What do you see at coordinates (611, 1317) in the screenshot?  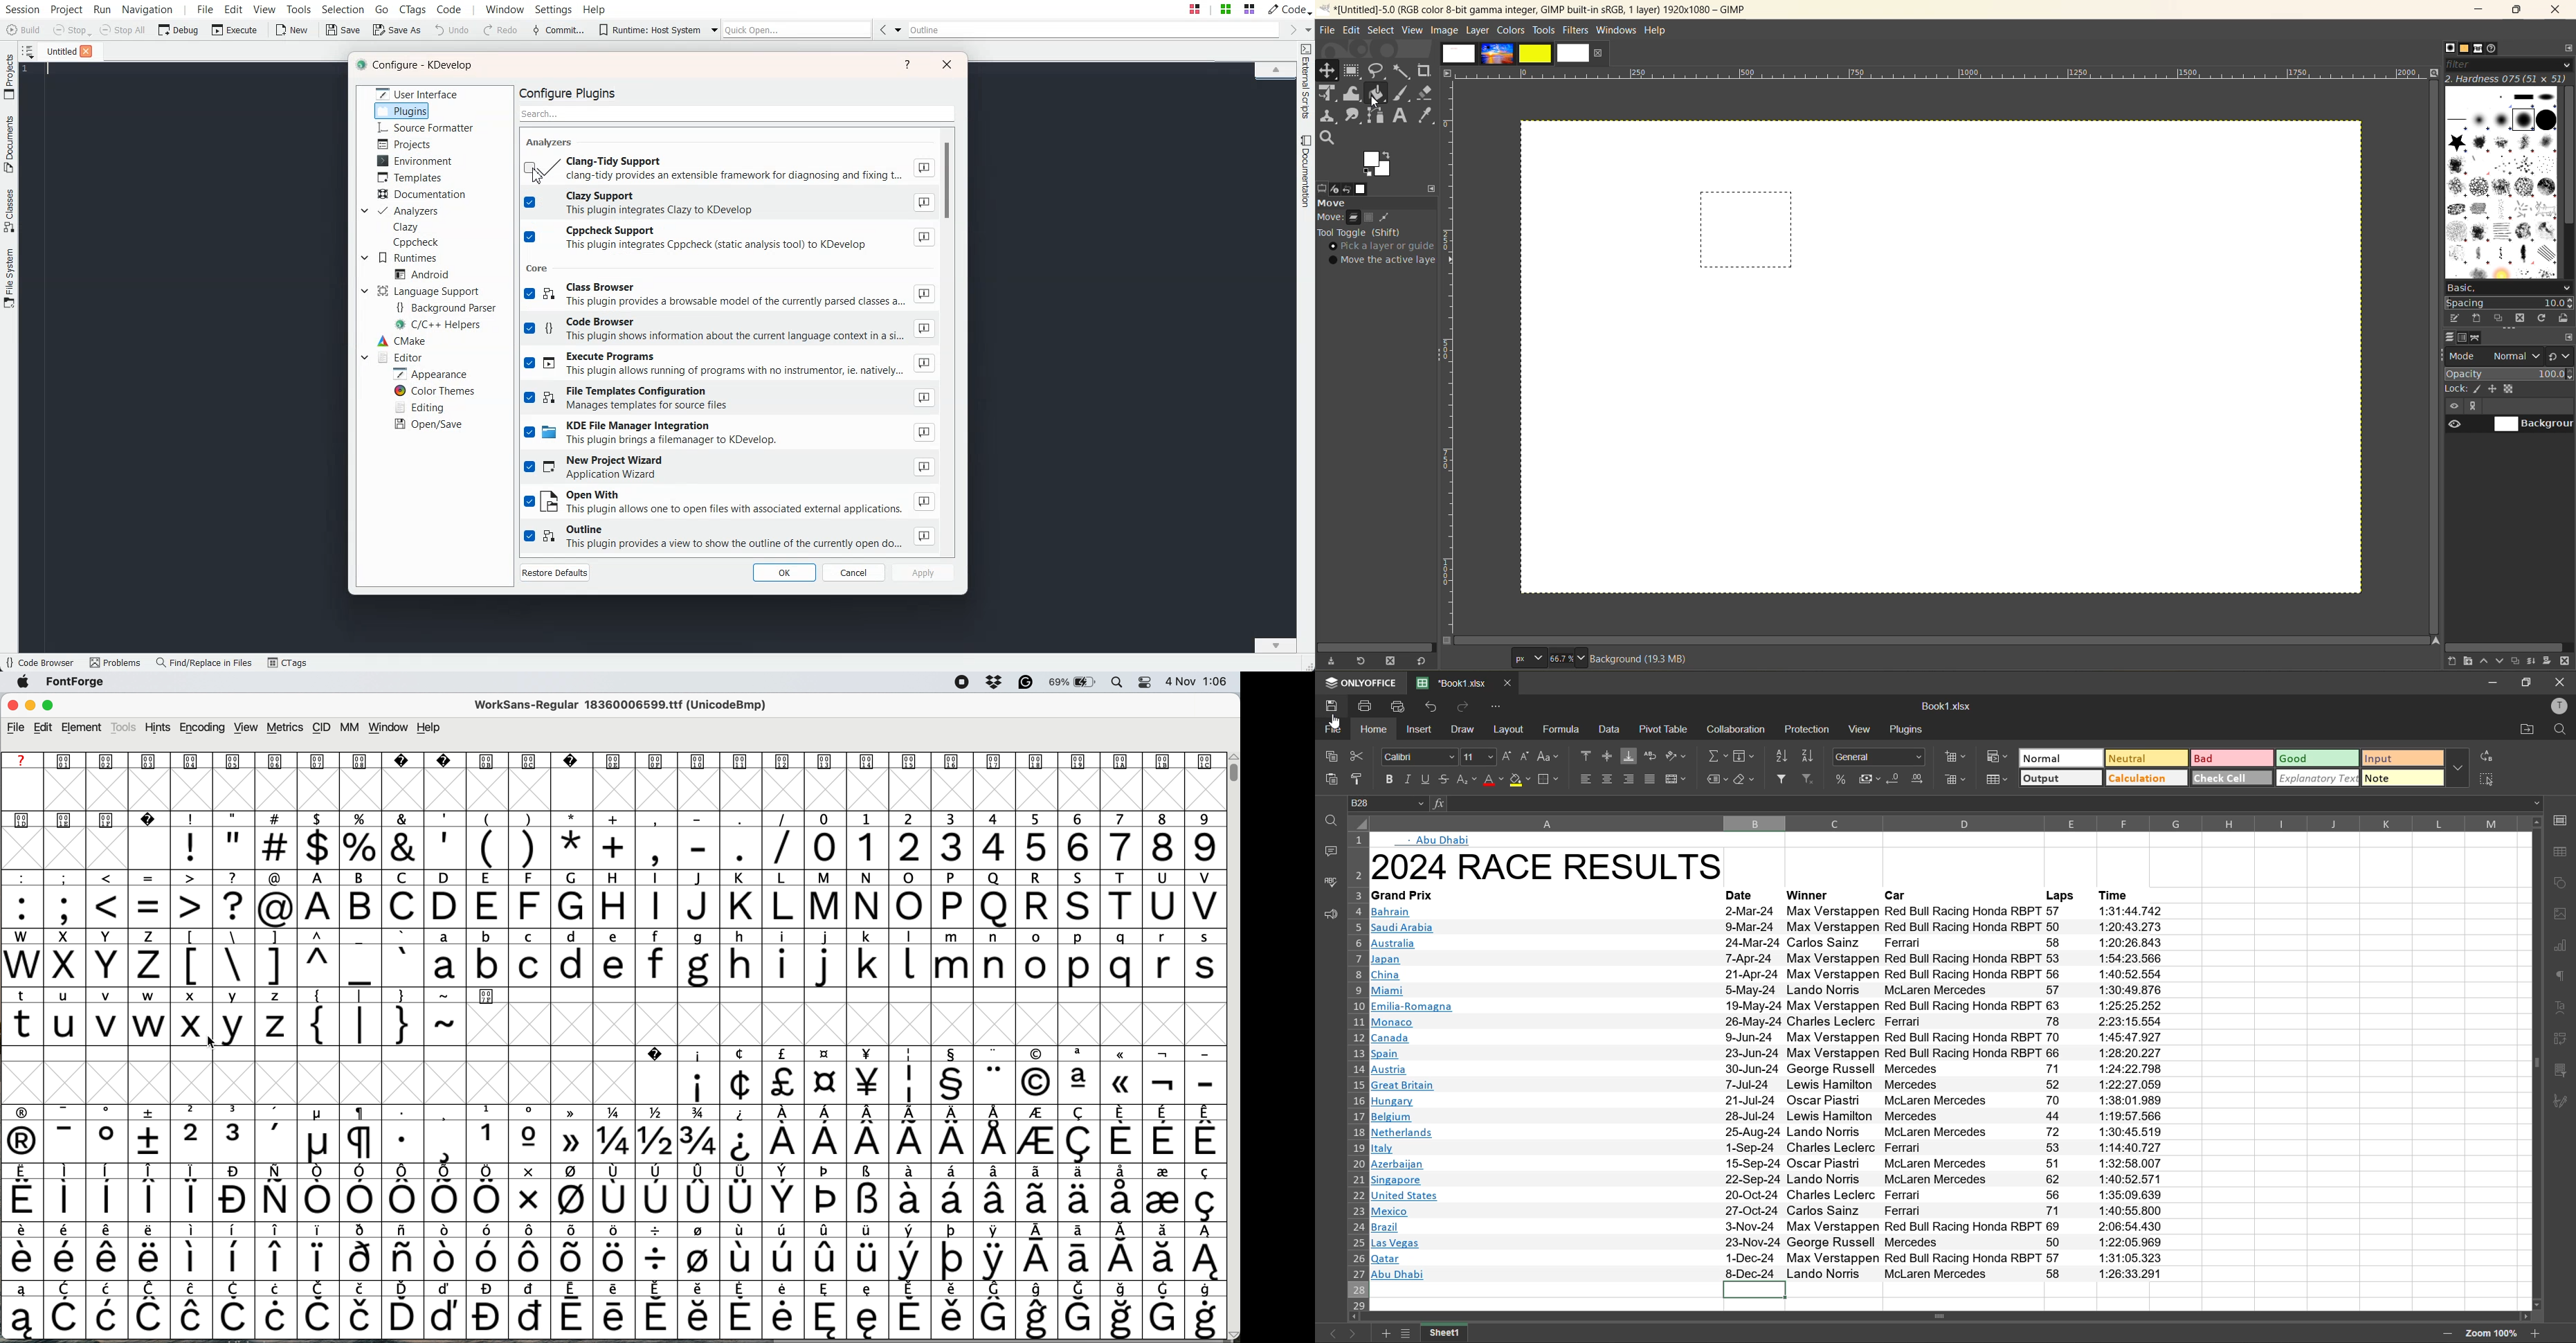 I see `special characters` at bounding box center [611, 1317].